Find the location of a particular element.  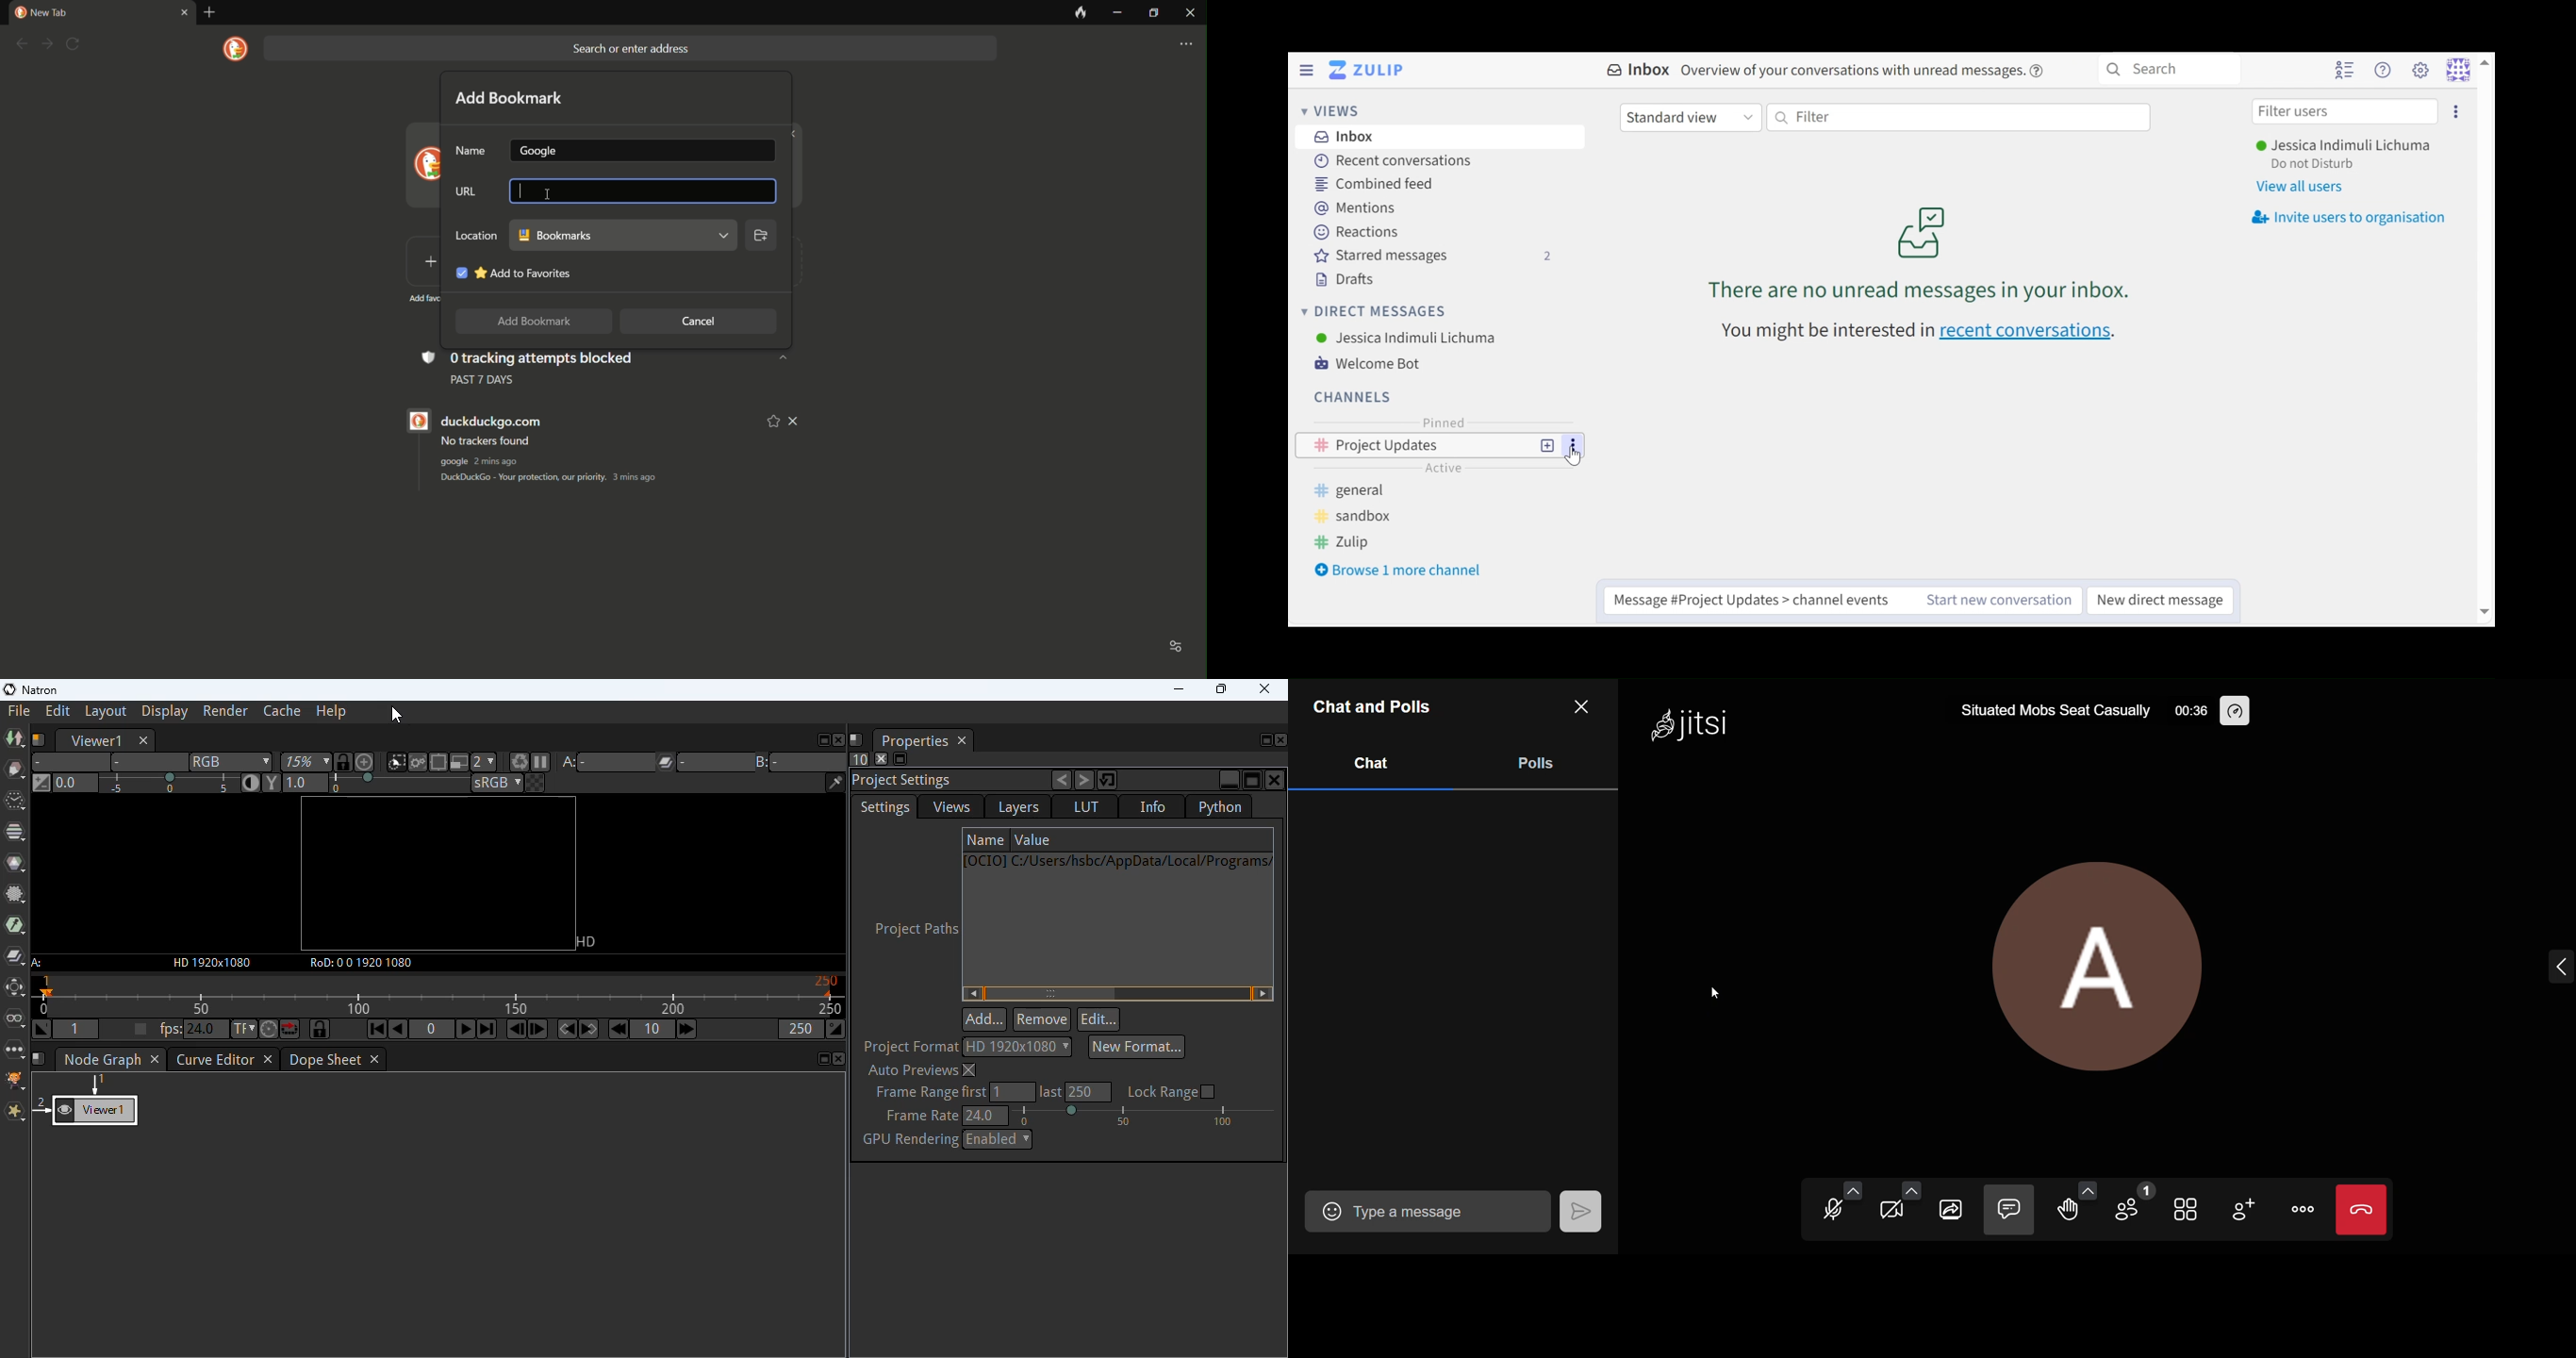

Hide Left Sidebar is located at coordinates (1306, 71).